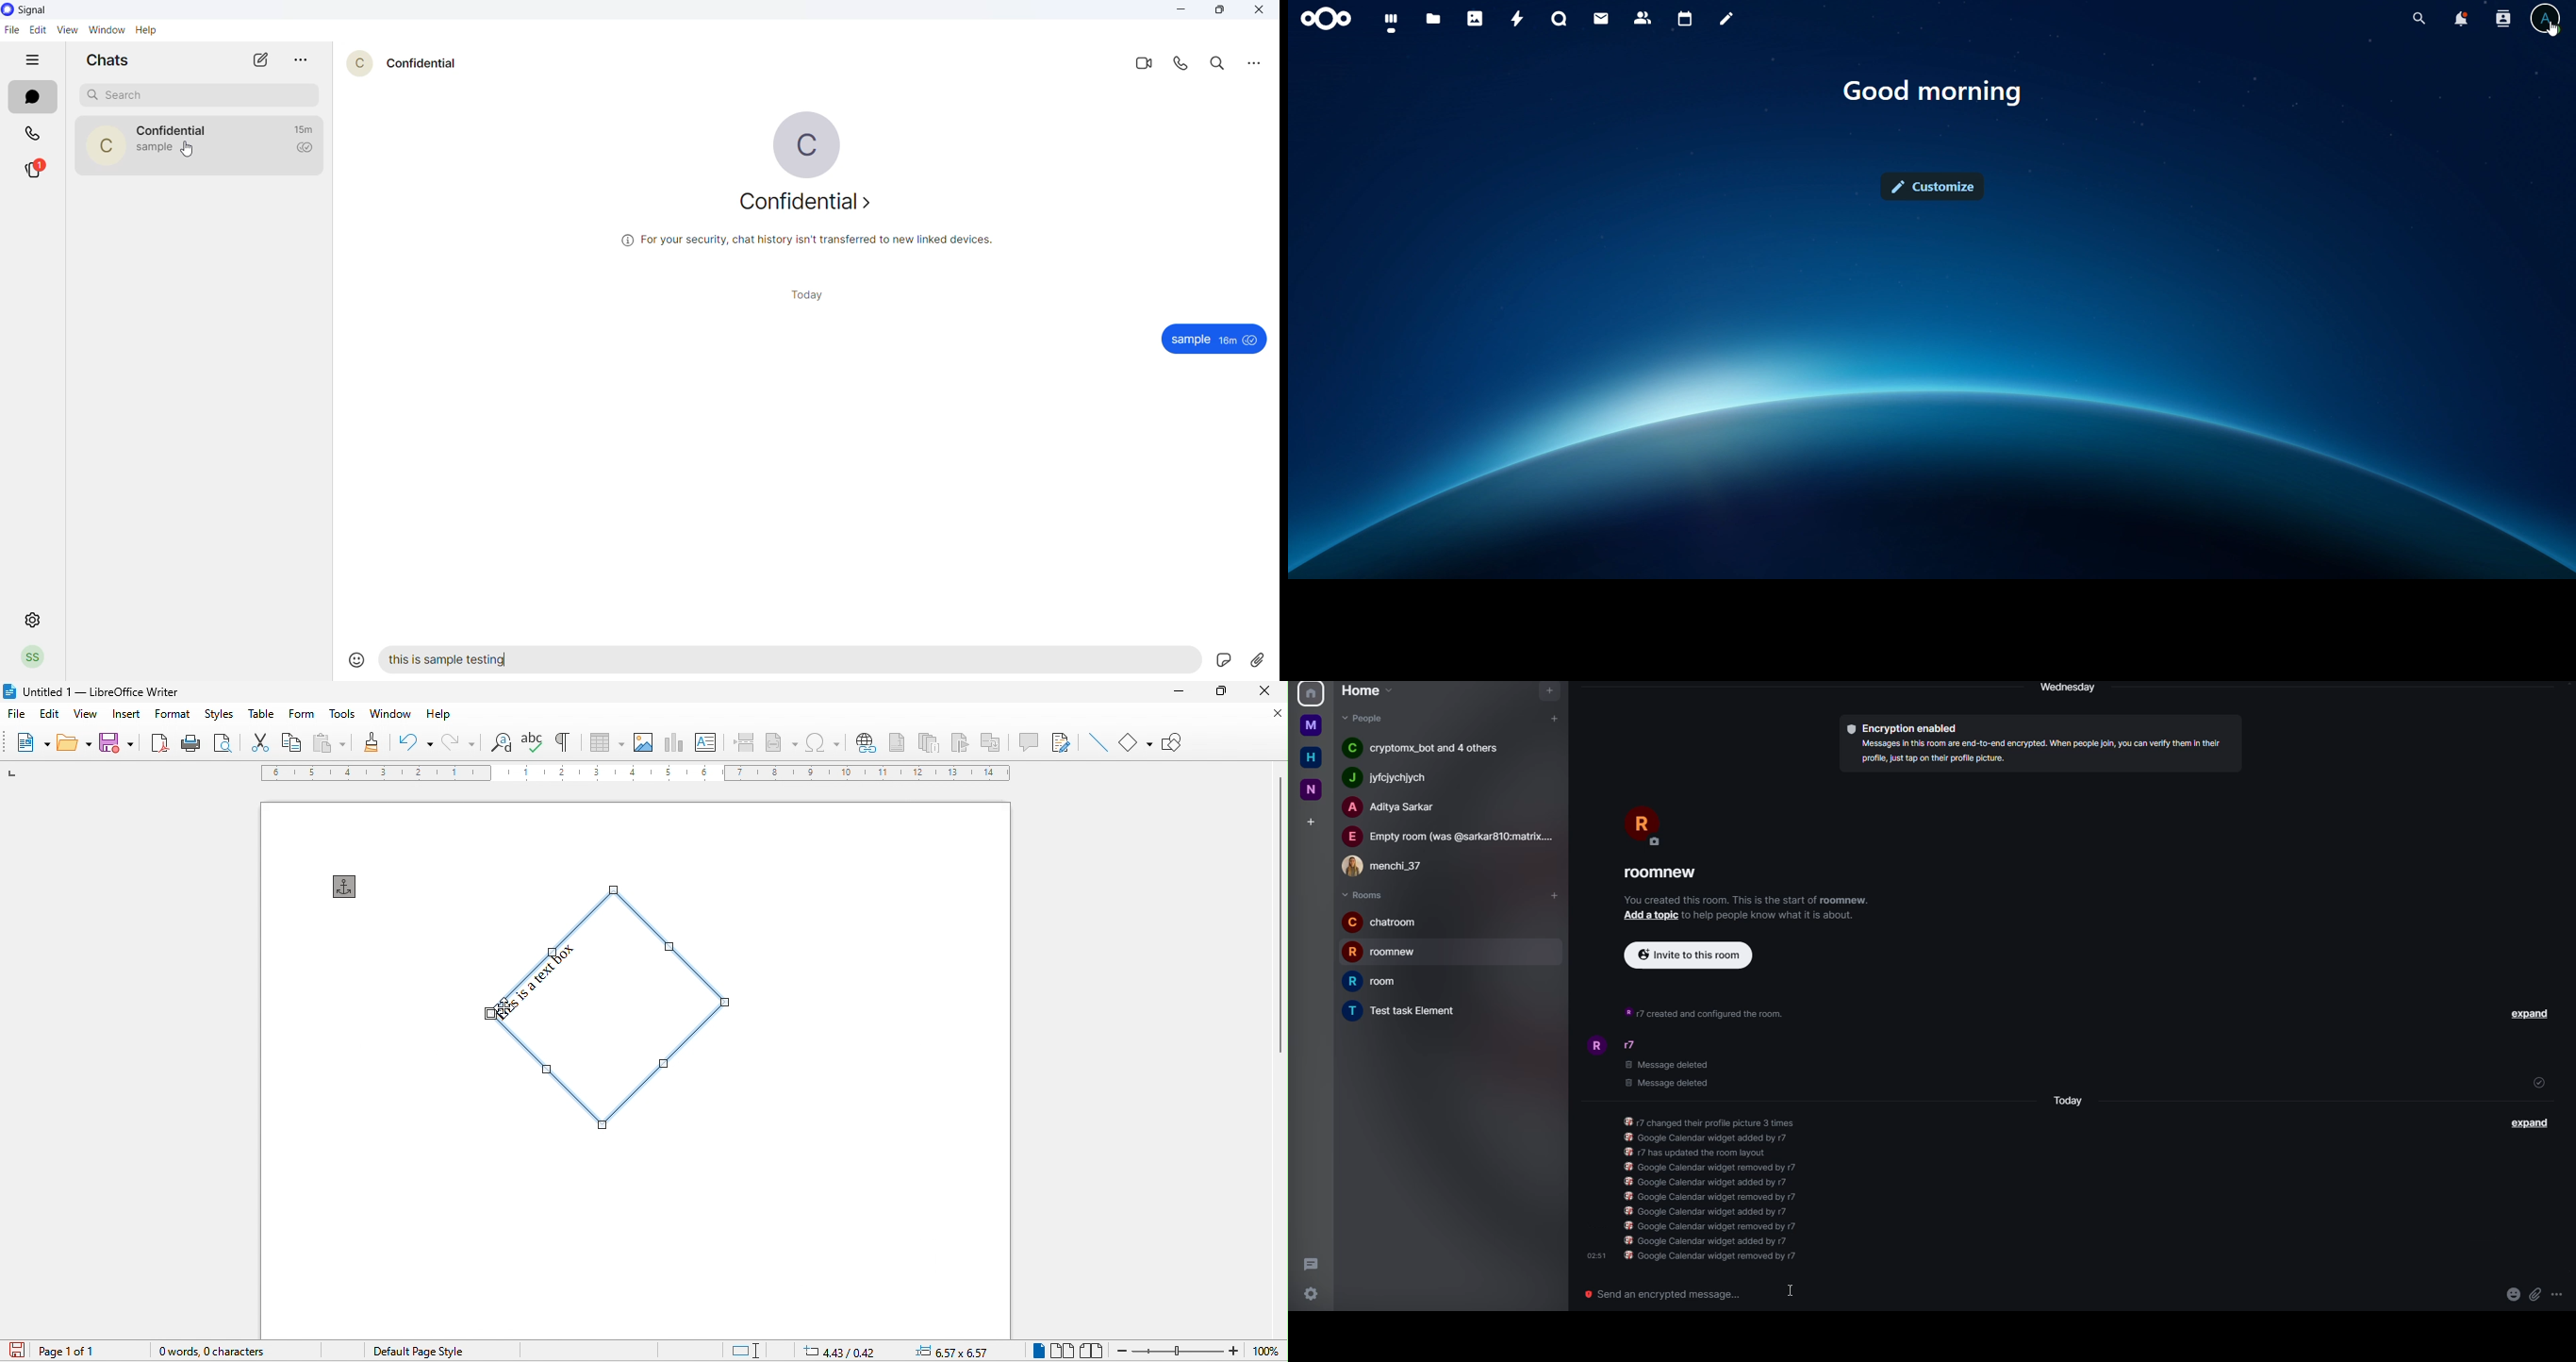 This screenshot has height=1372, width=2576. Describe the element at coordinates (76, 1351) in the screenshot. I see `page 1 of 1` at that location.